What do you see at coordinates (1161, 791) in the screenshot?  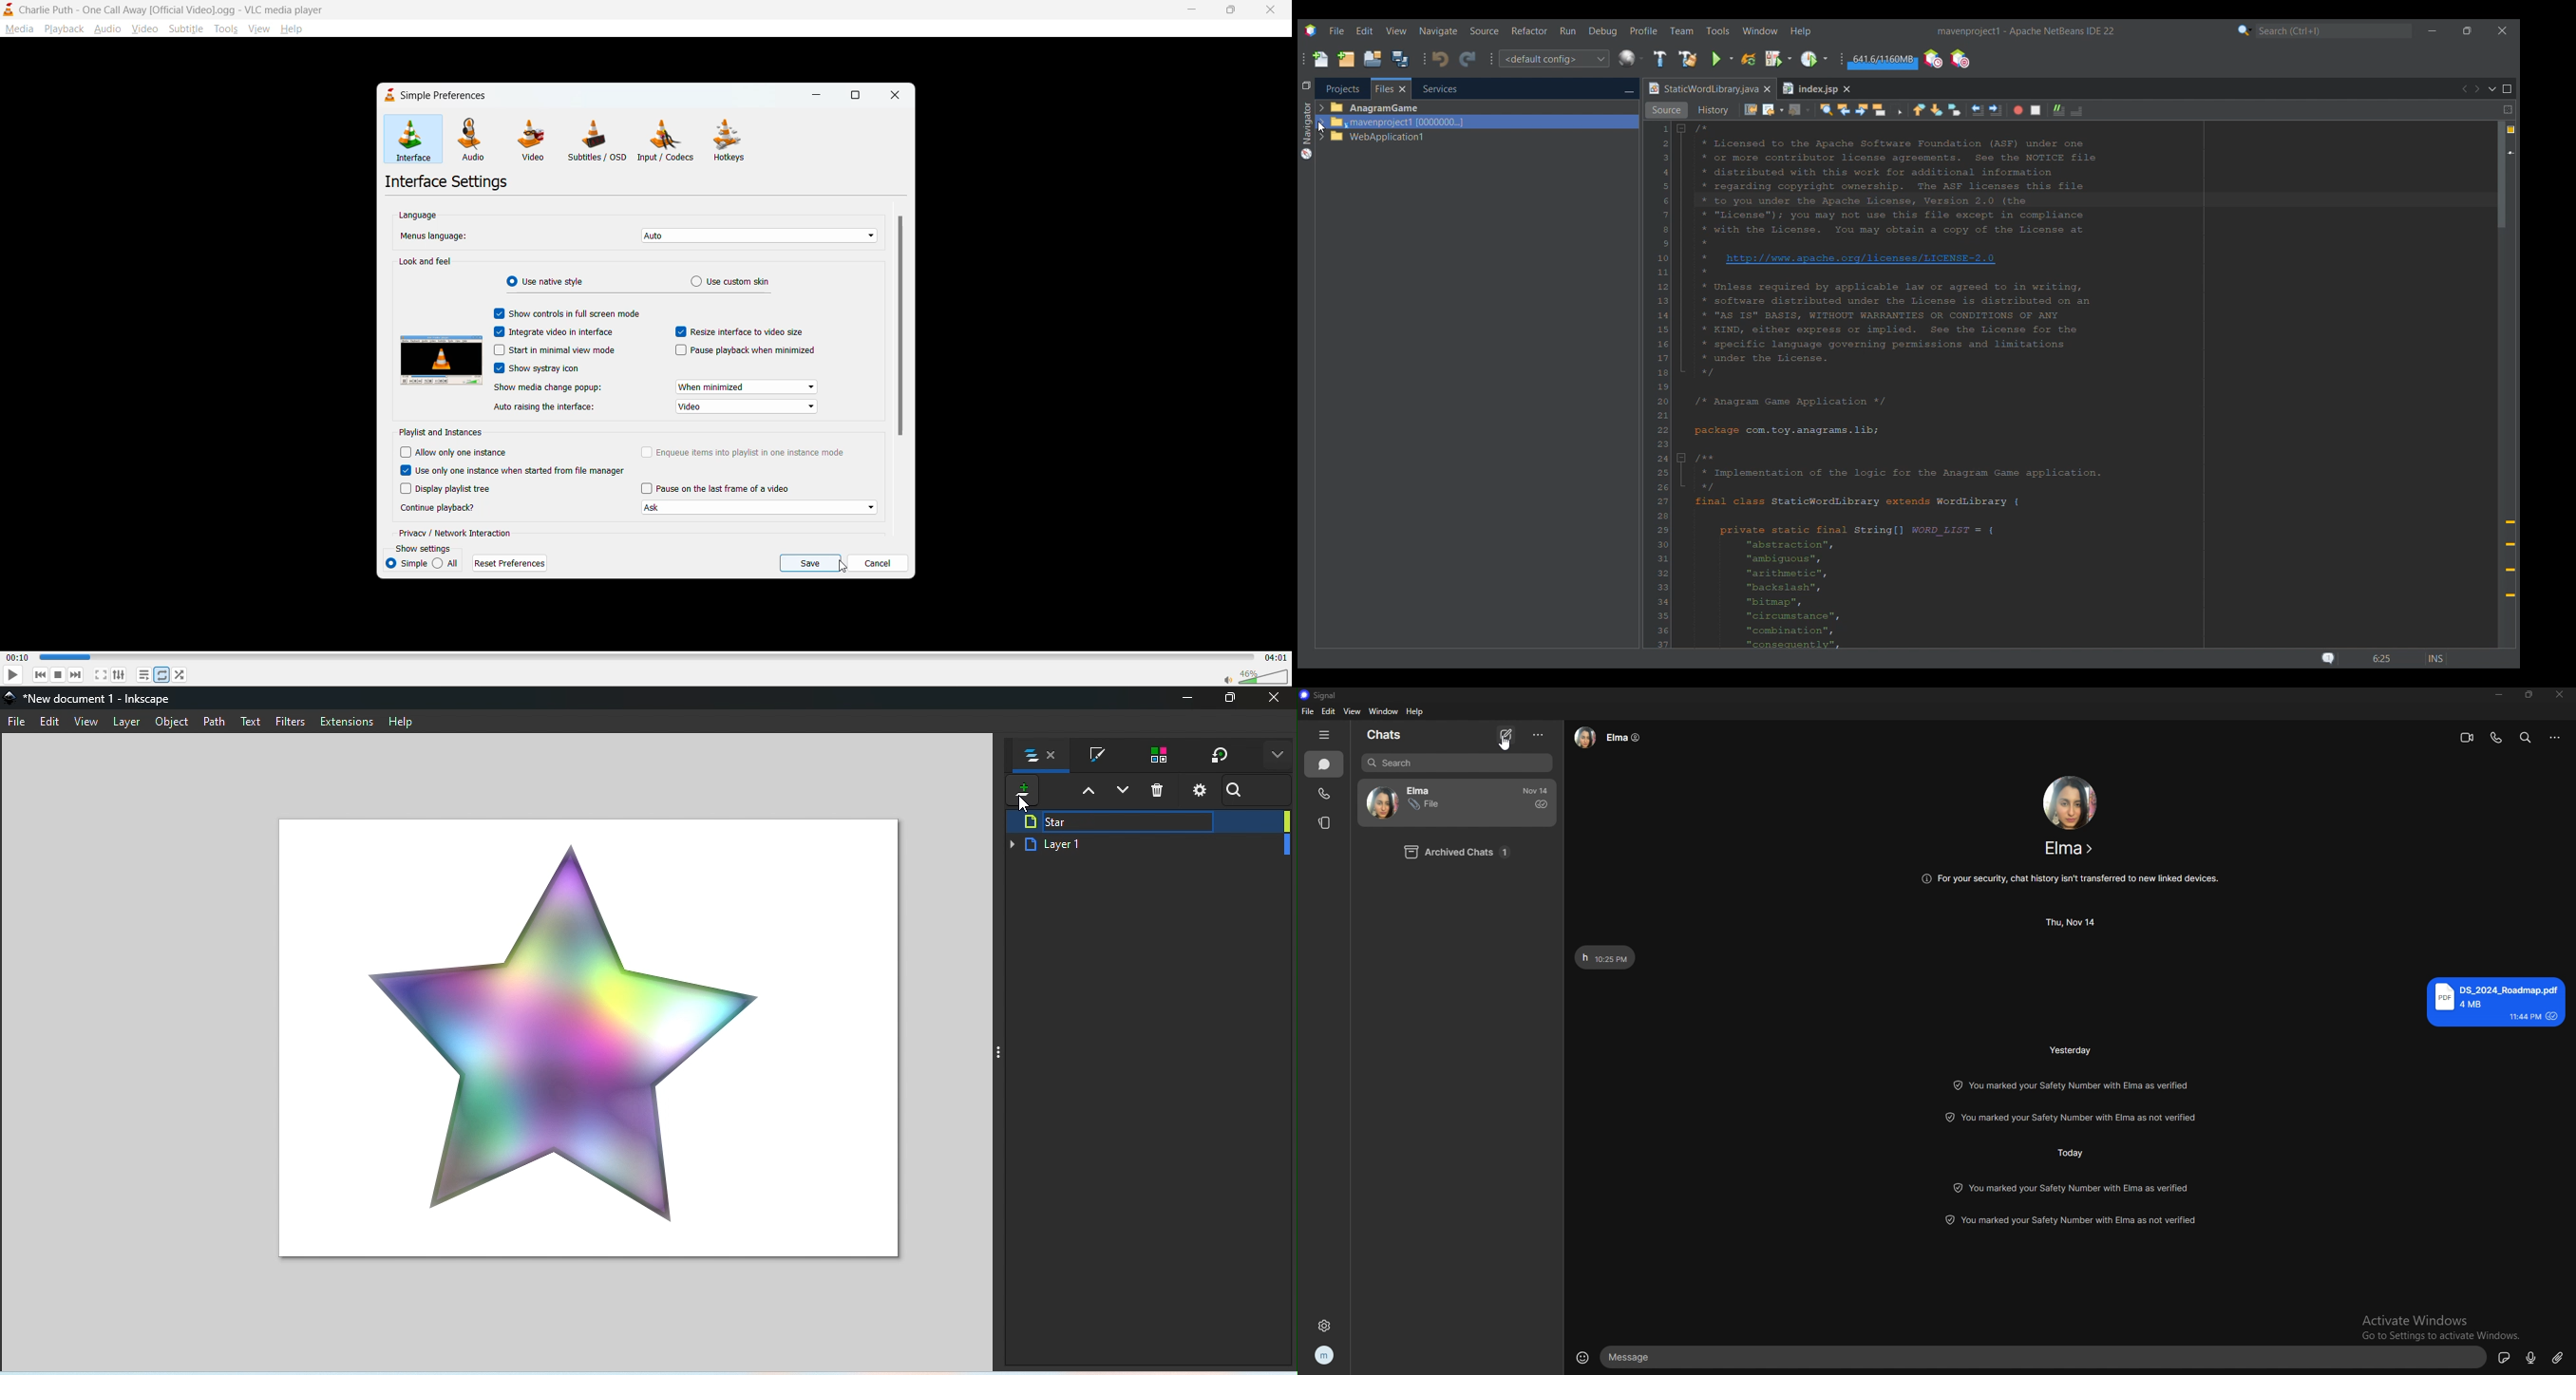 I see `Delete selected items` at bounding box center [1161, 791].